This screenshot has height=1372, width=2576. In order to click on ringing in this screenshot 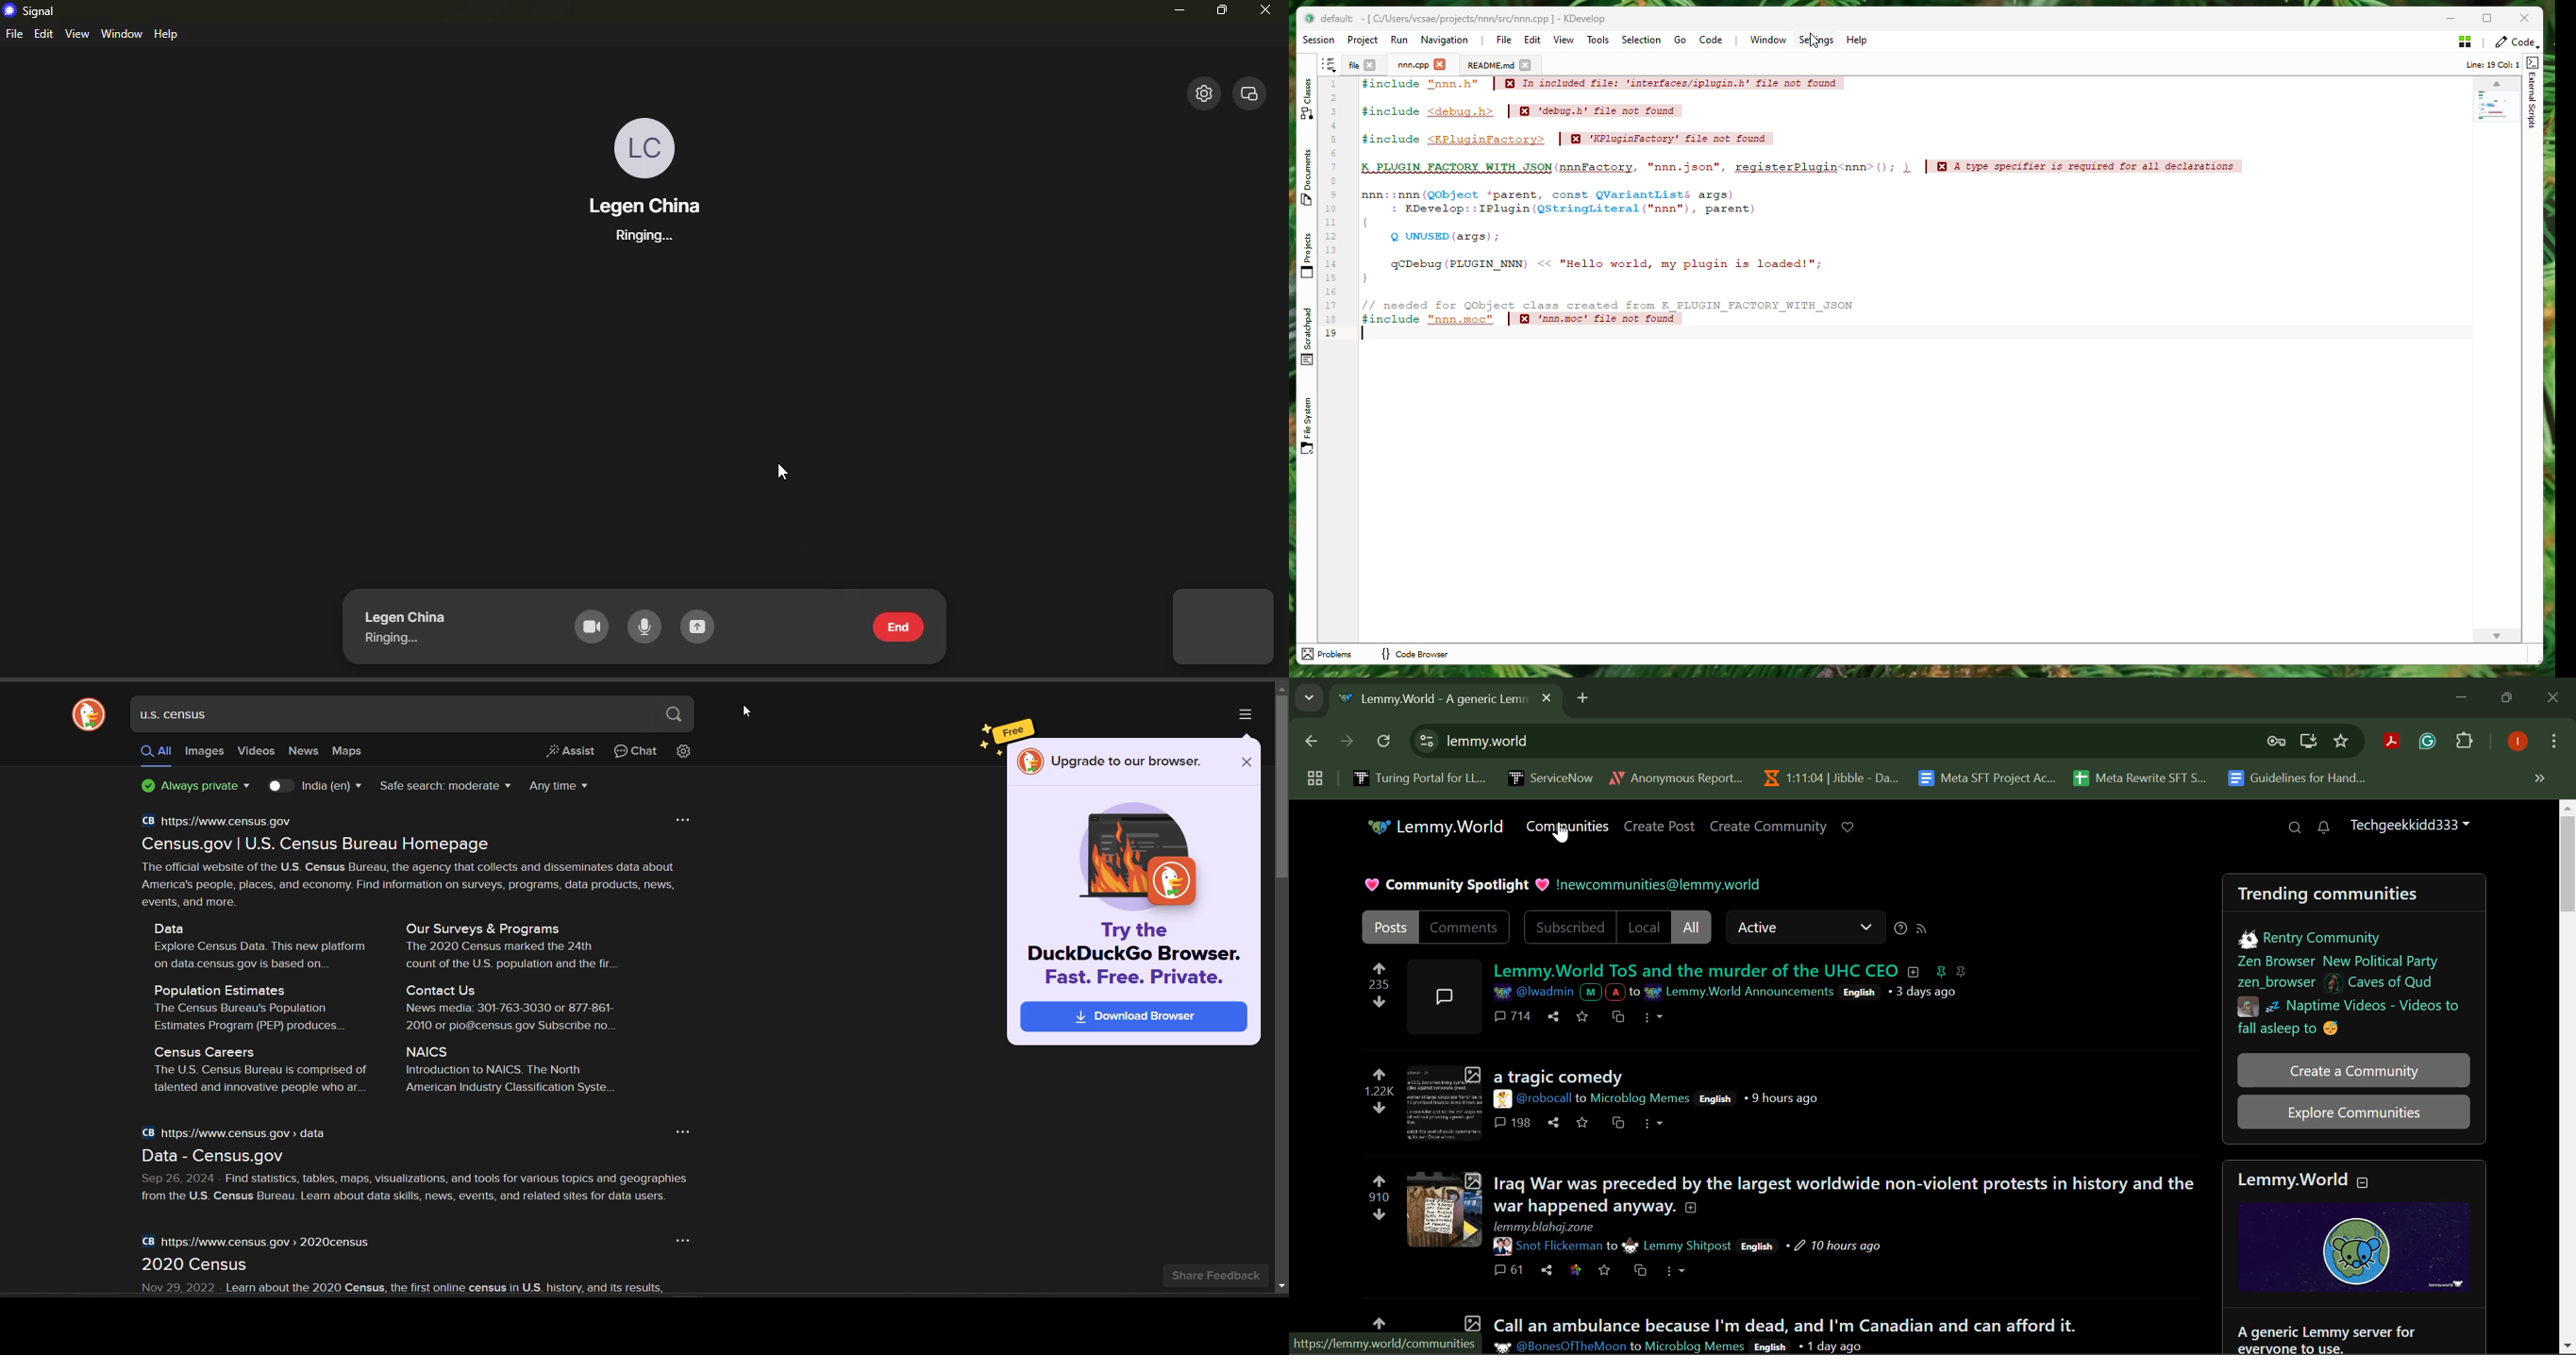, I will do `click(397, 640)`.